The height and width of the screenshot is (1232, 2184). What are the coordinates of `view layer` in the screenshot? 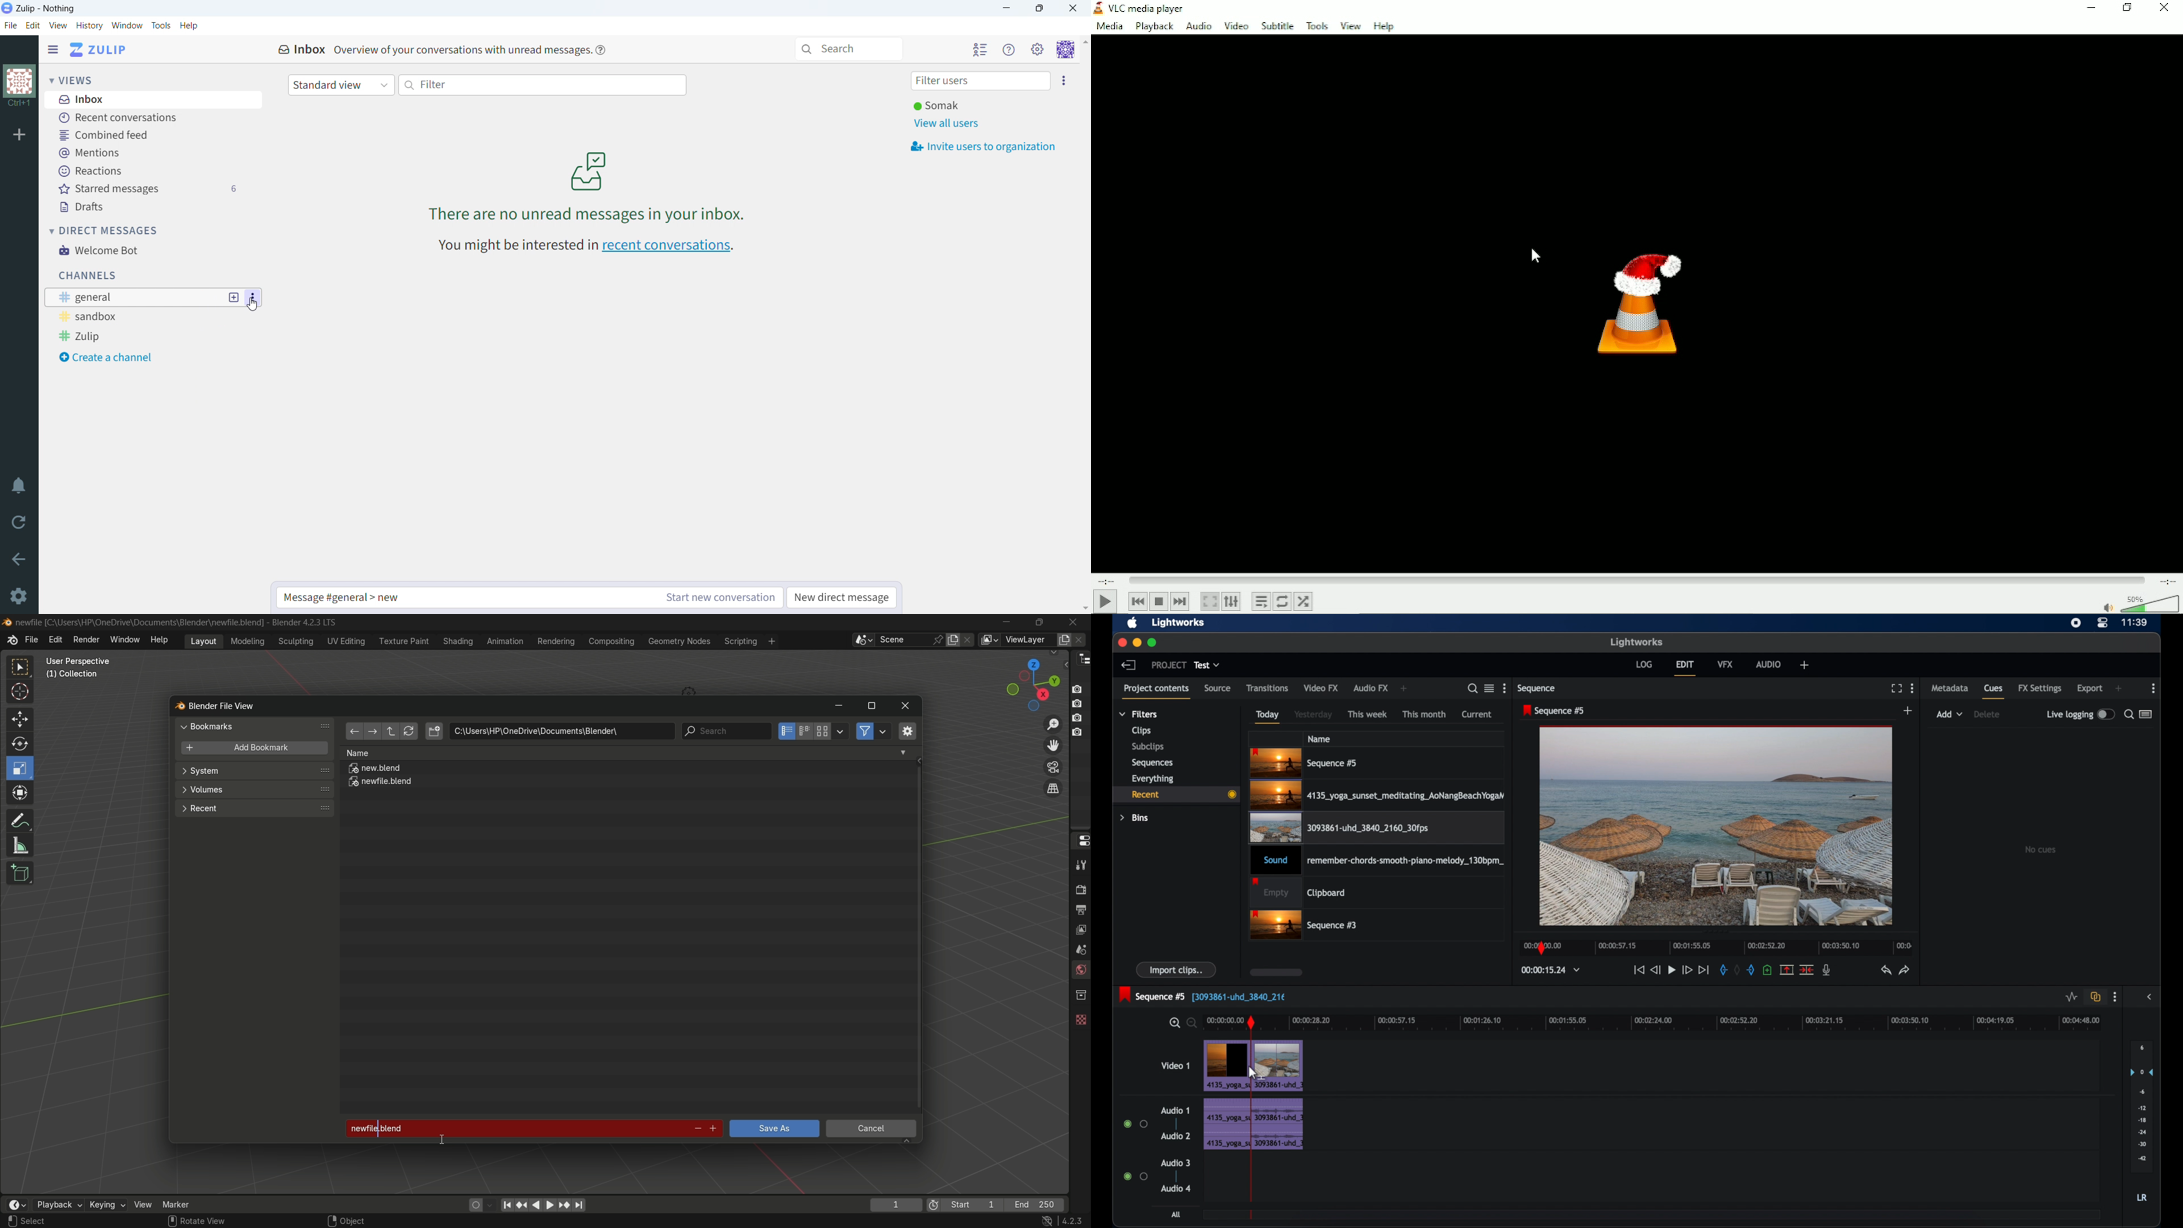 It's located at (989, 640).